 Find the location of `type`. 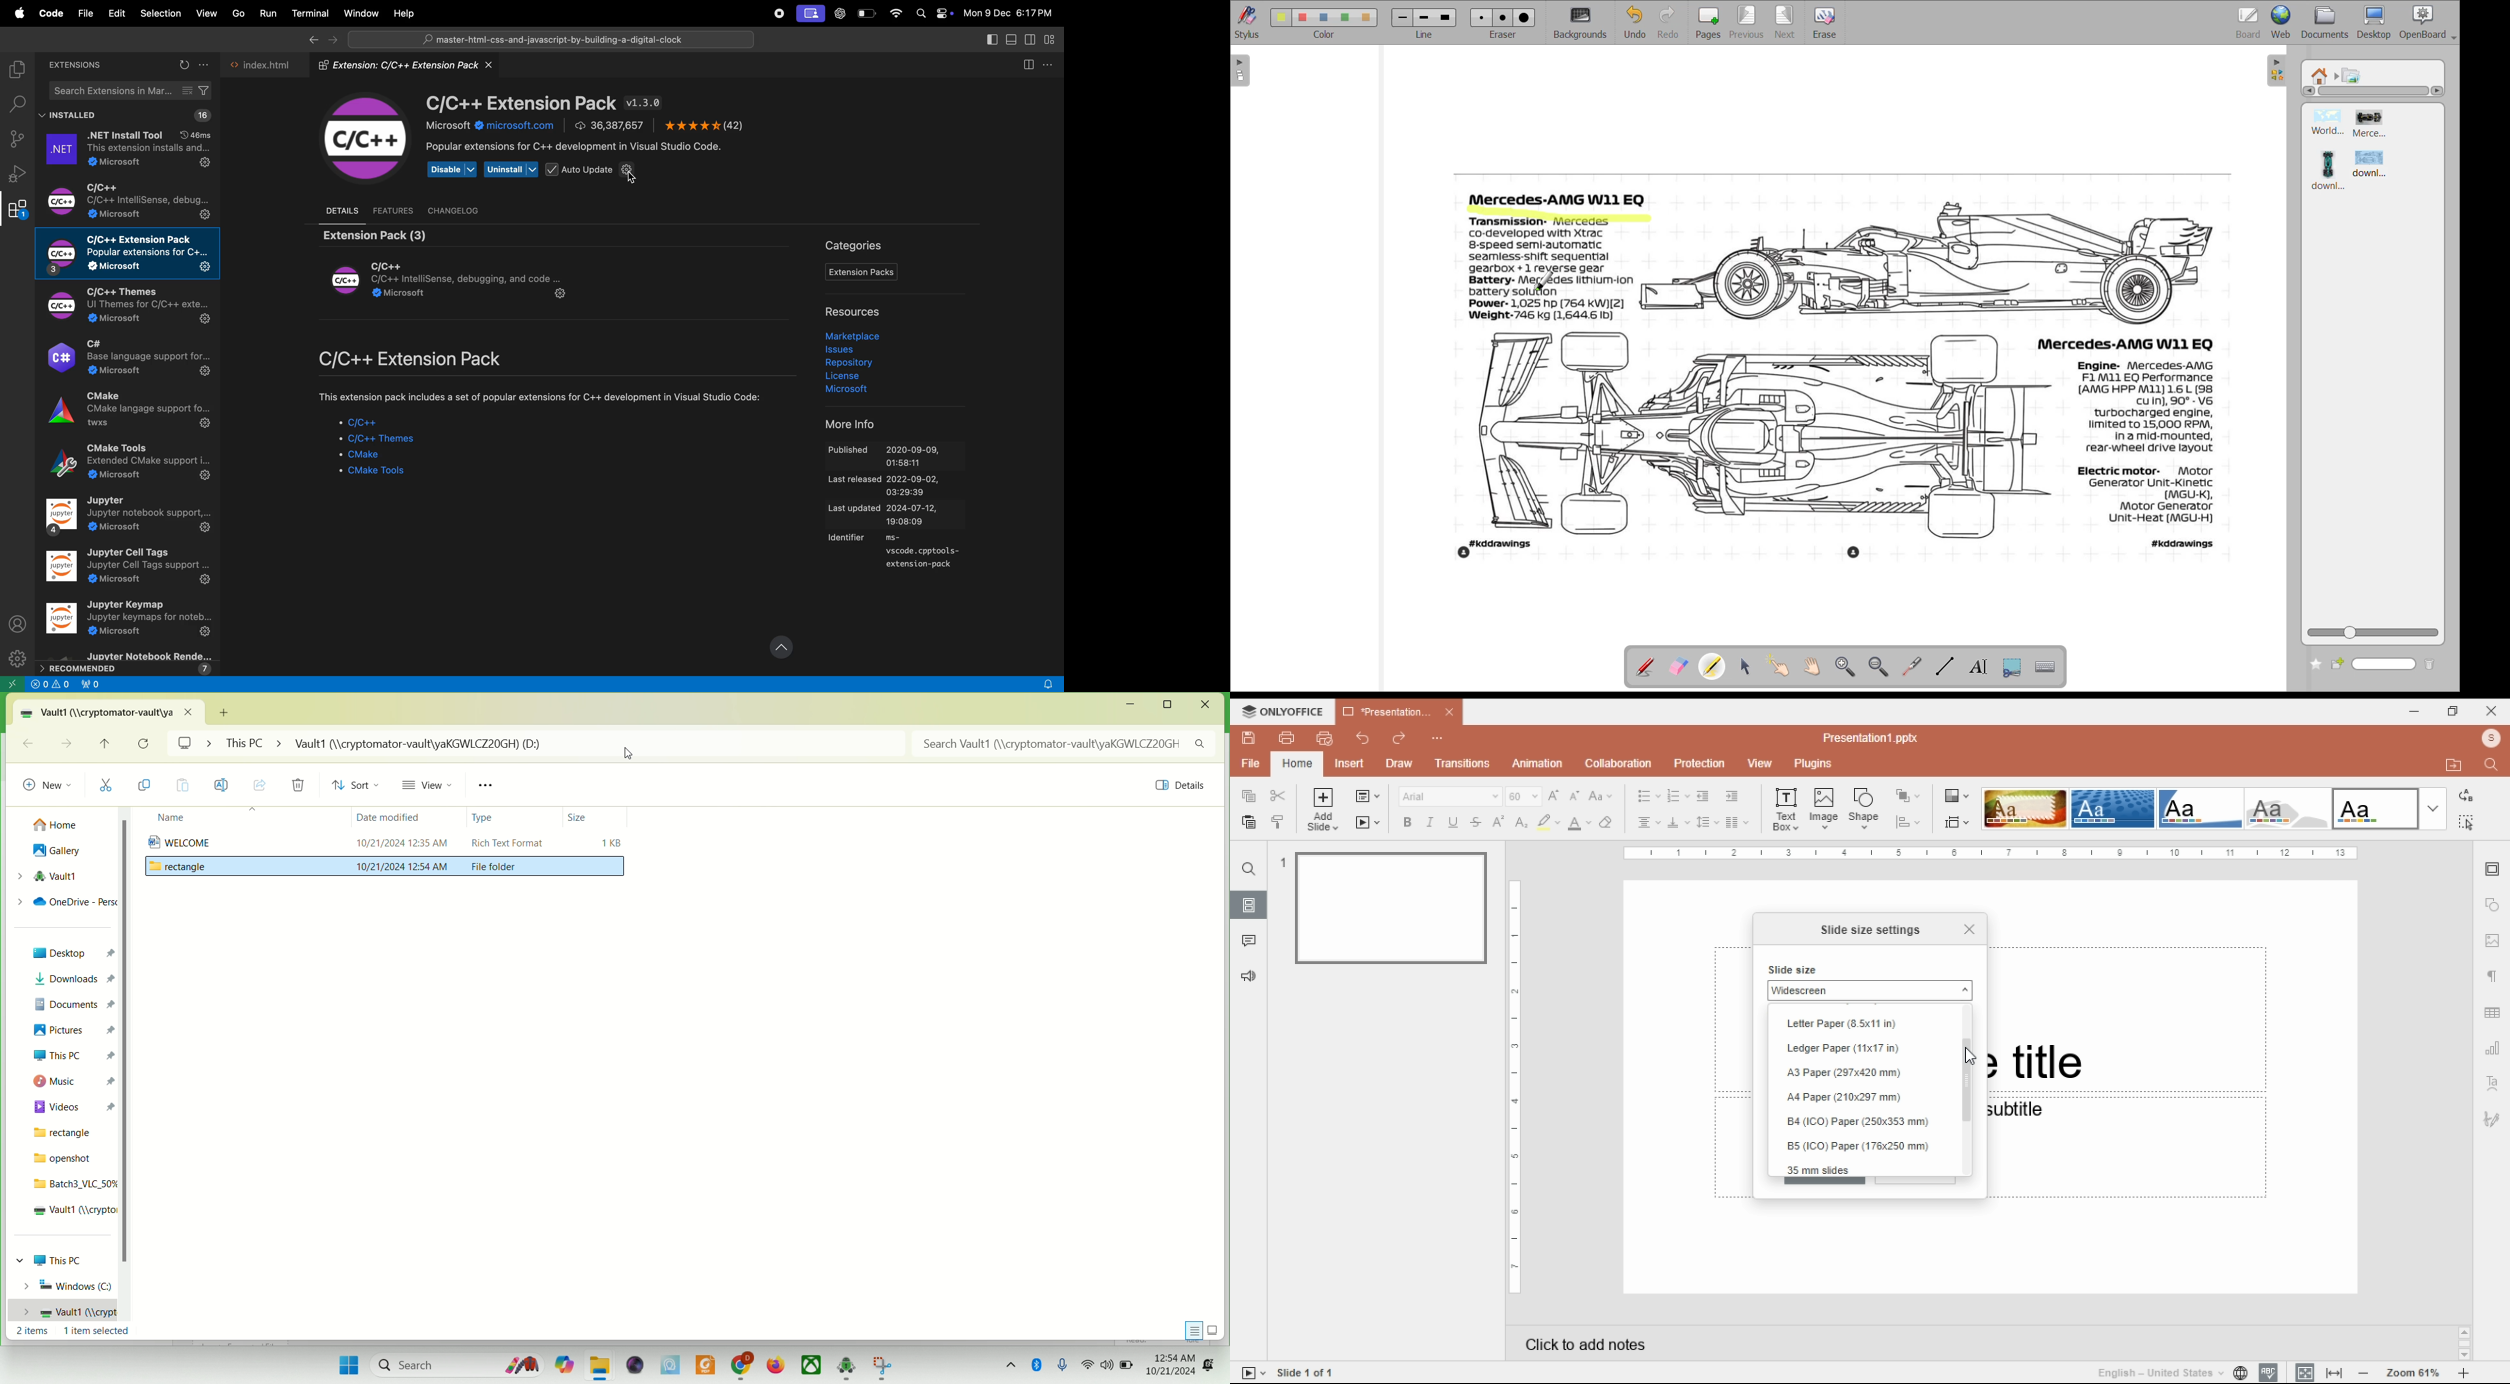

type is located at coordinates (485, 820).